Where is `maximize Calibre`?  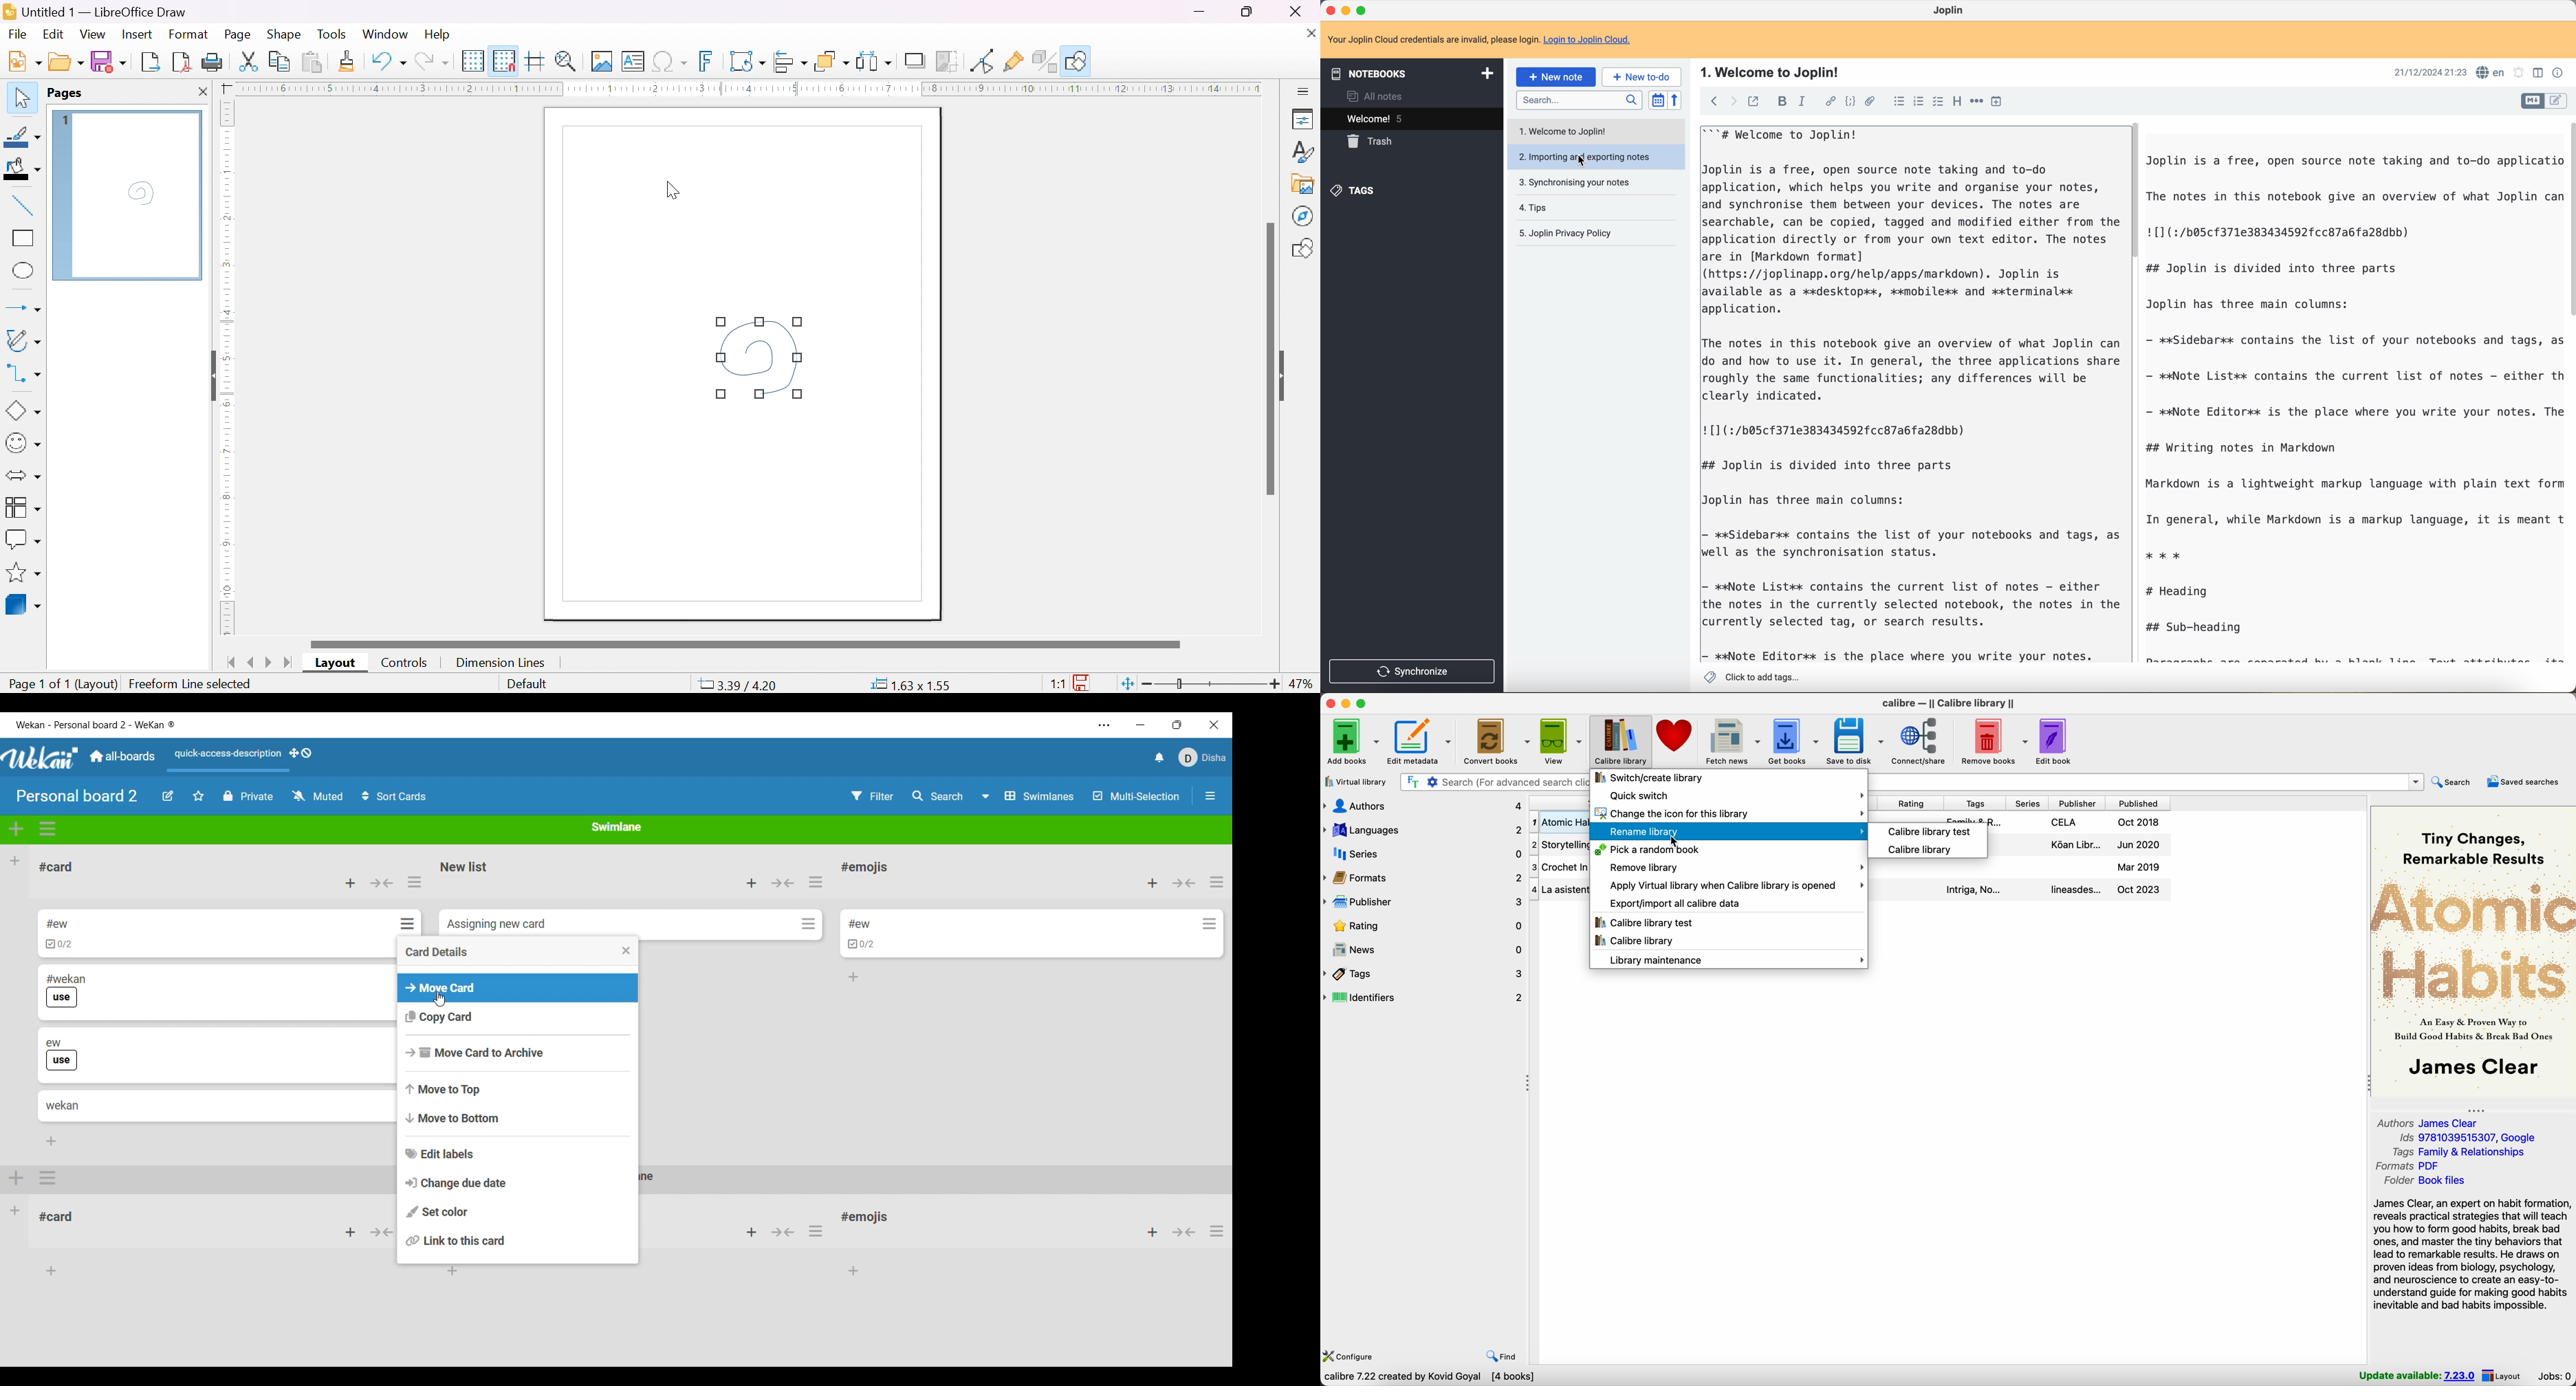
maximize Calibre is located at coordinates (1363, 702).